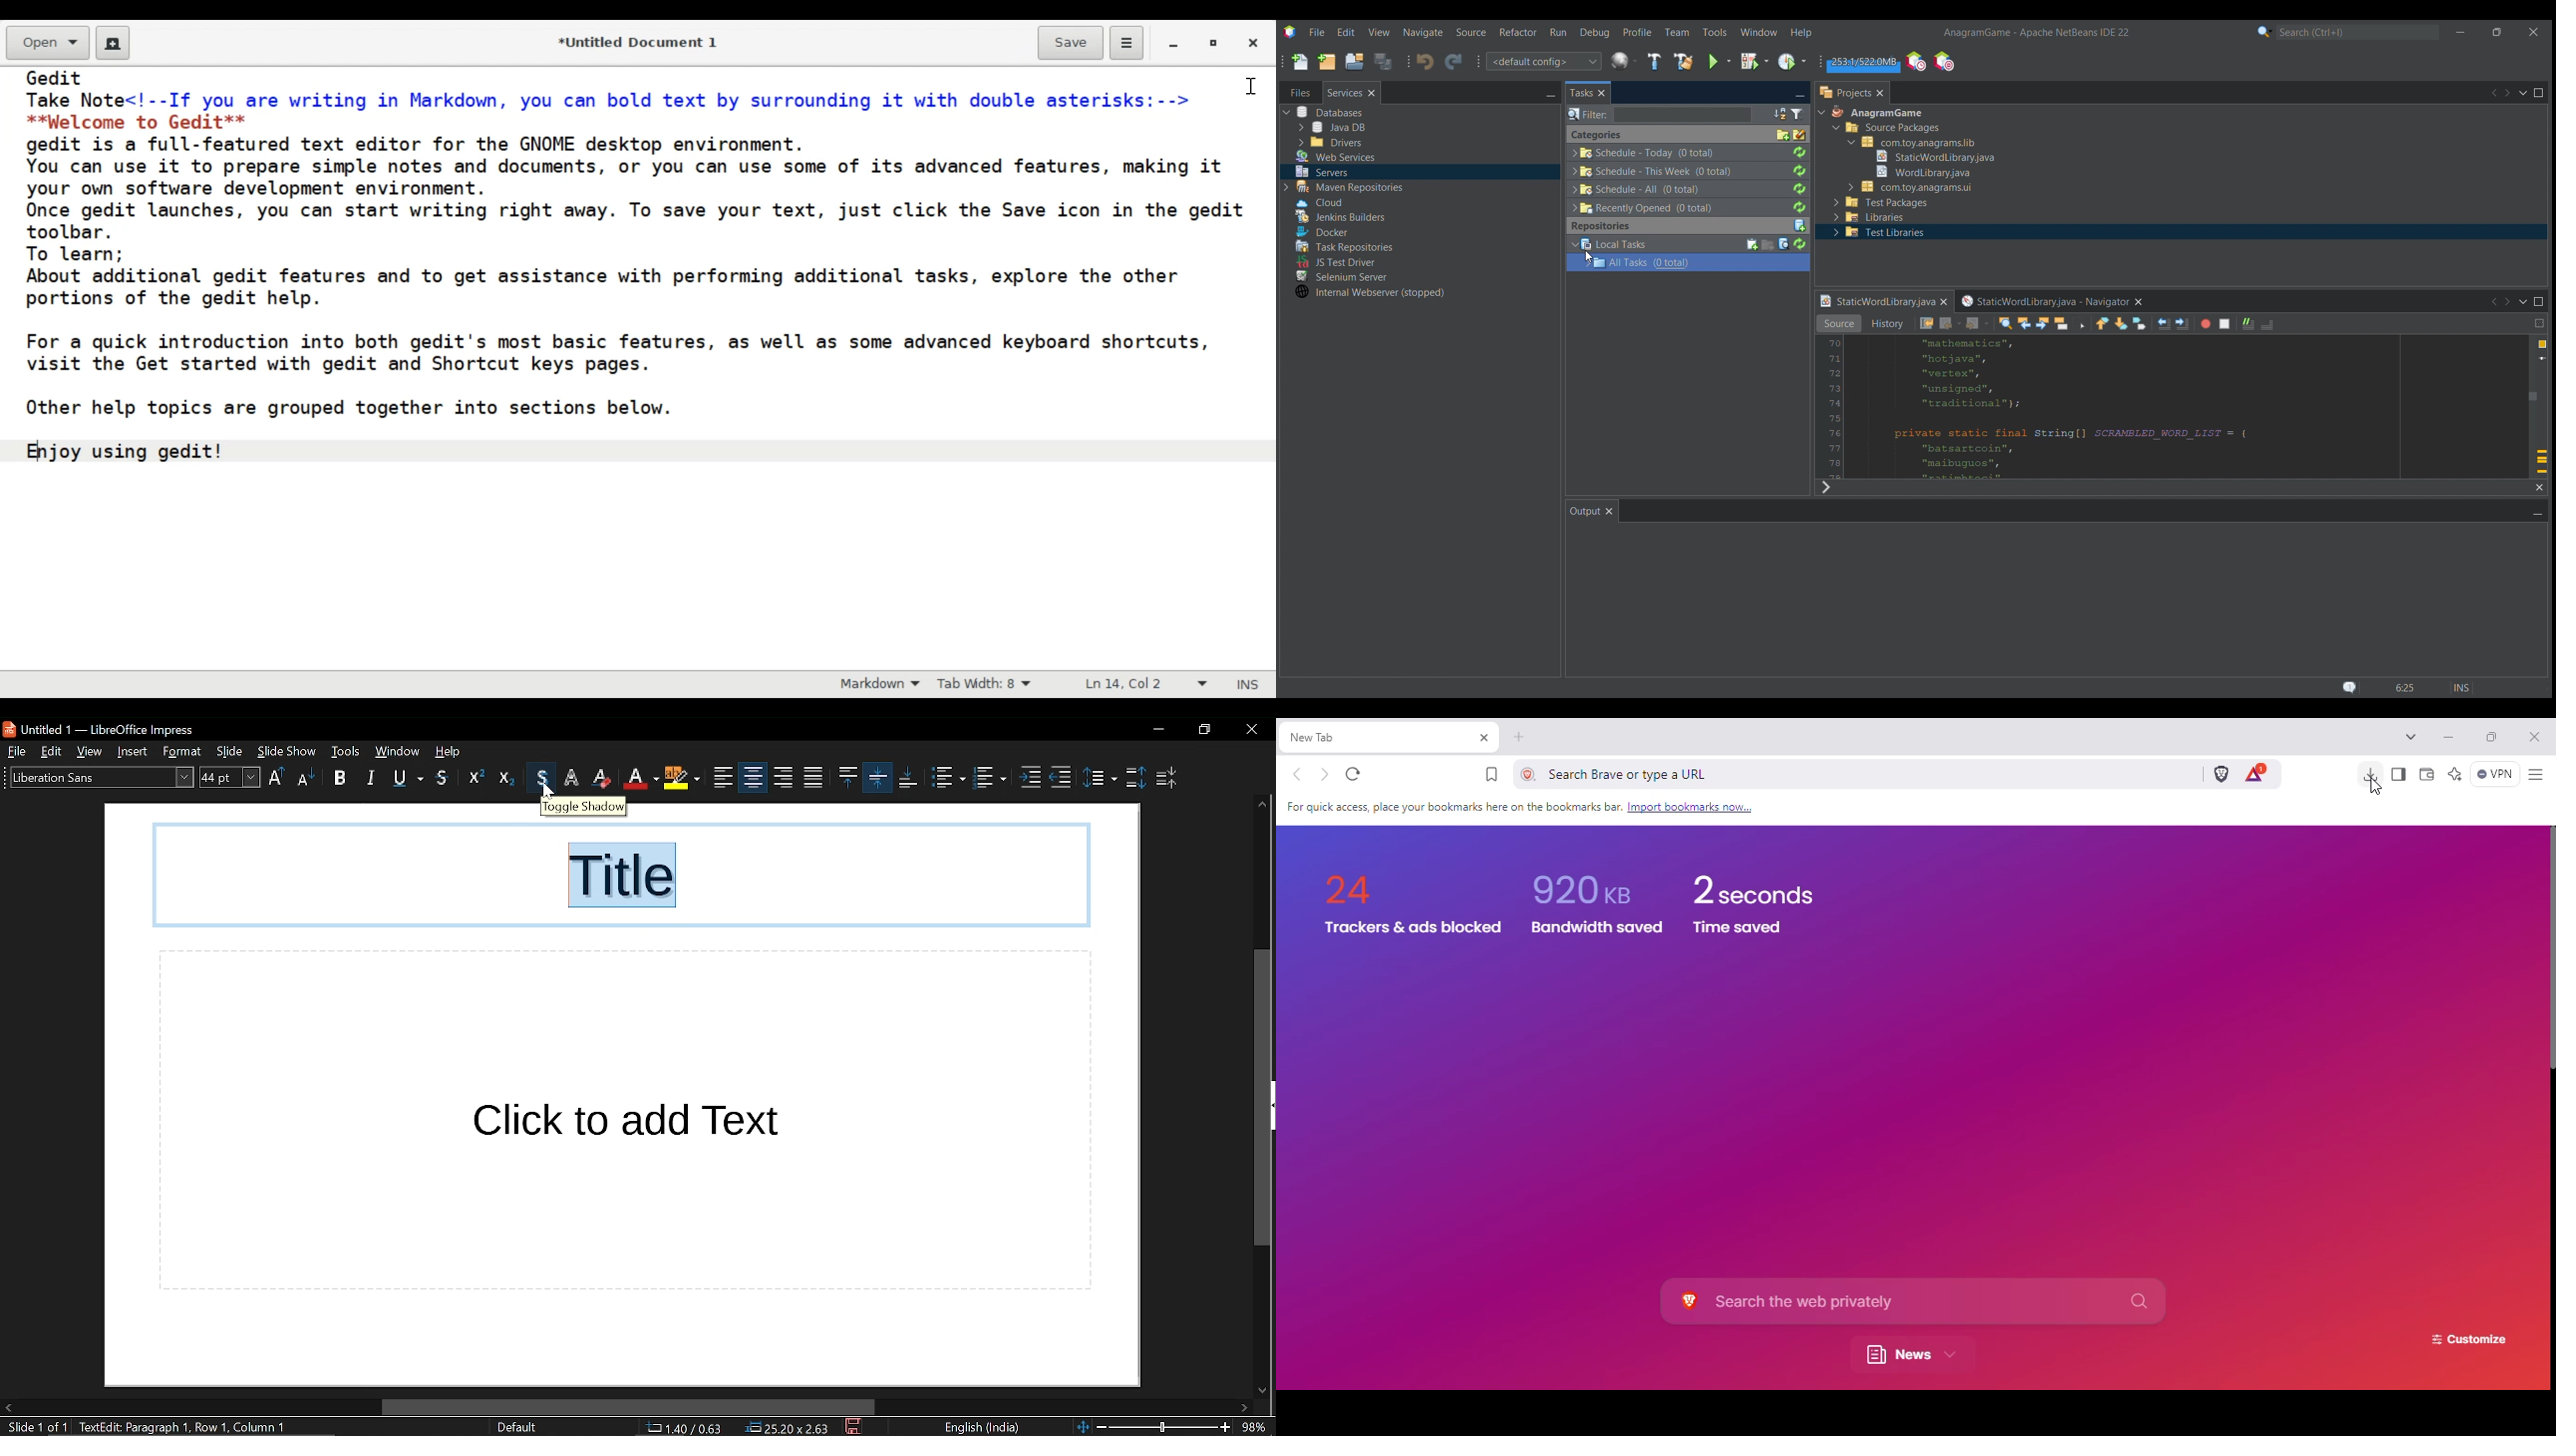 This screenshot has height=1456, width=2576. I want to click on erase, so click(572, 778).